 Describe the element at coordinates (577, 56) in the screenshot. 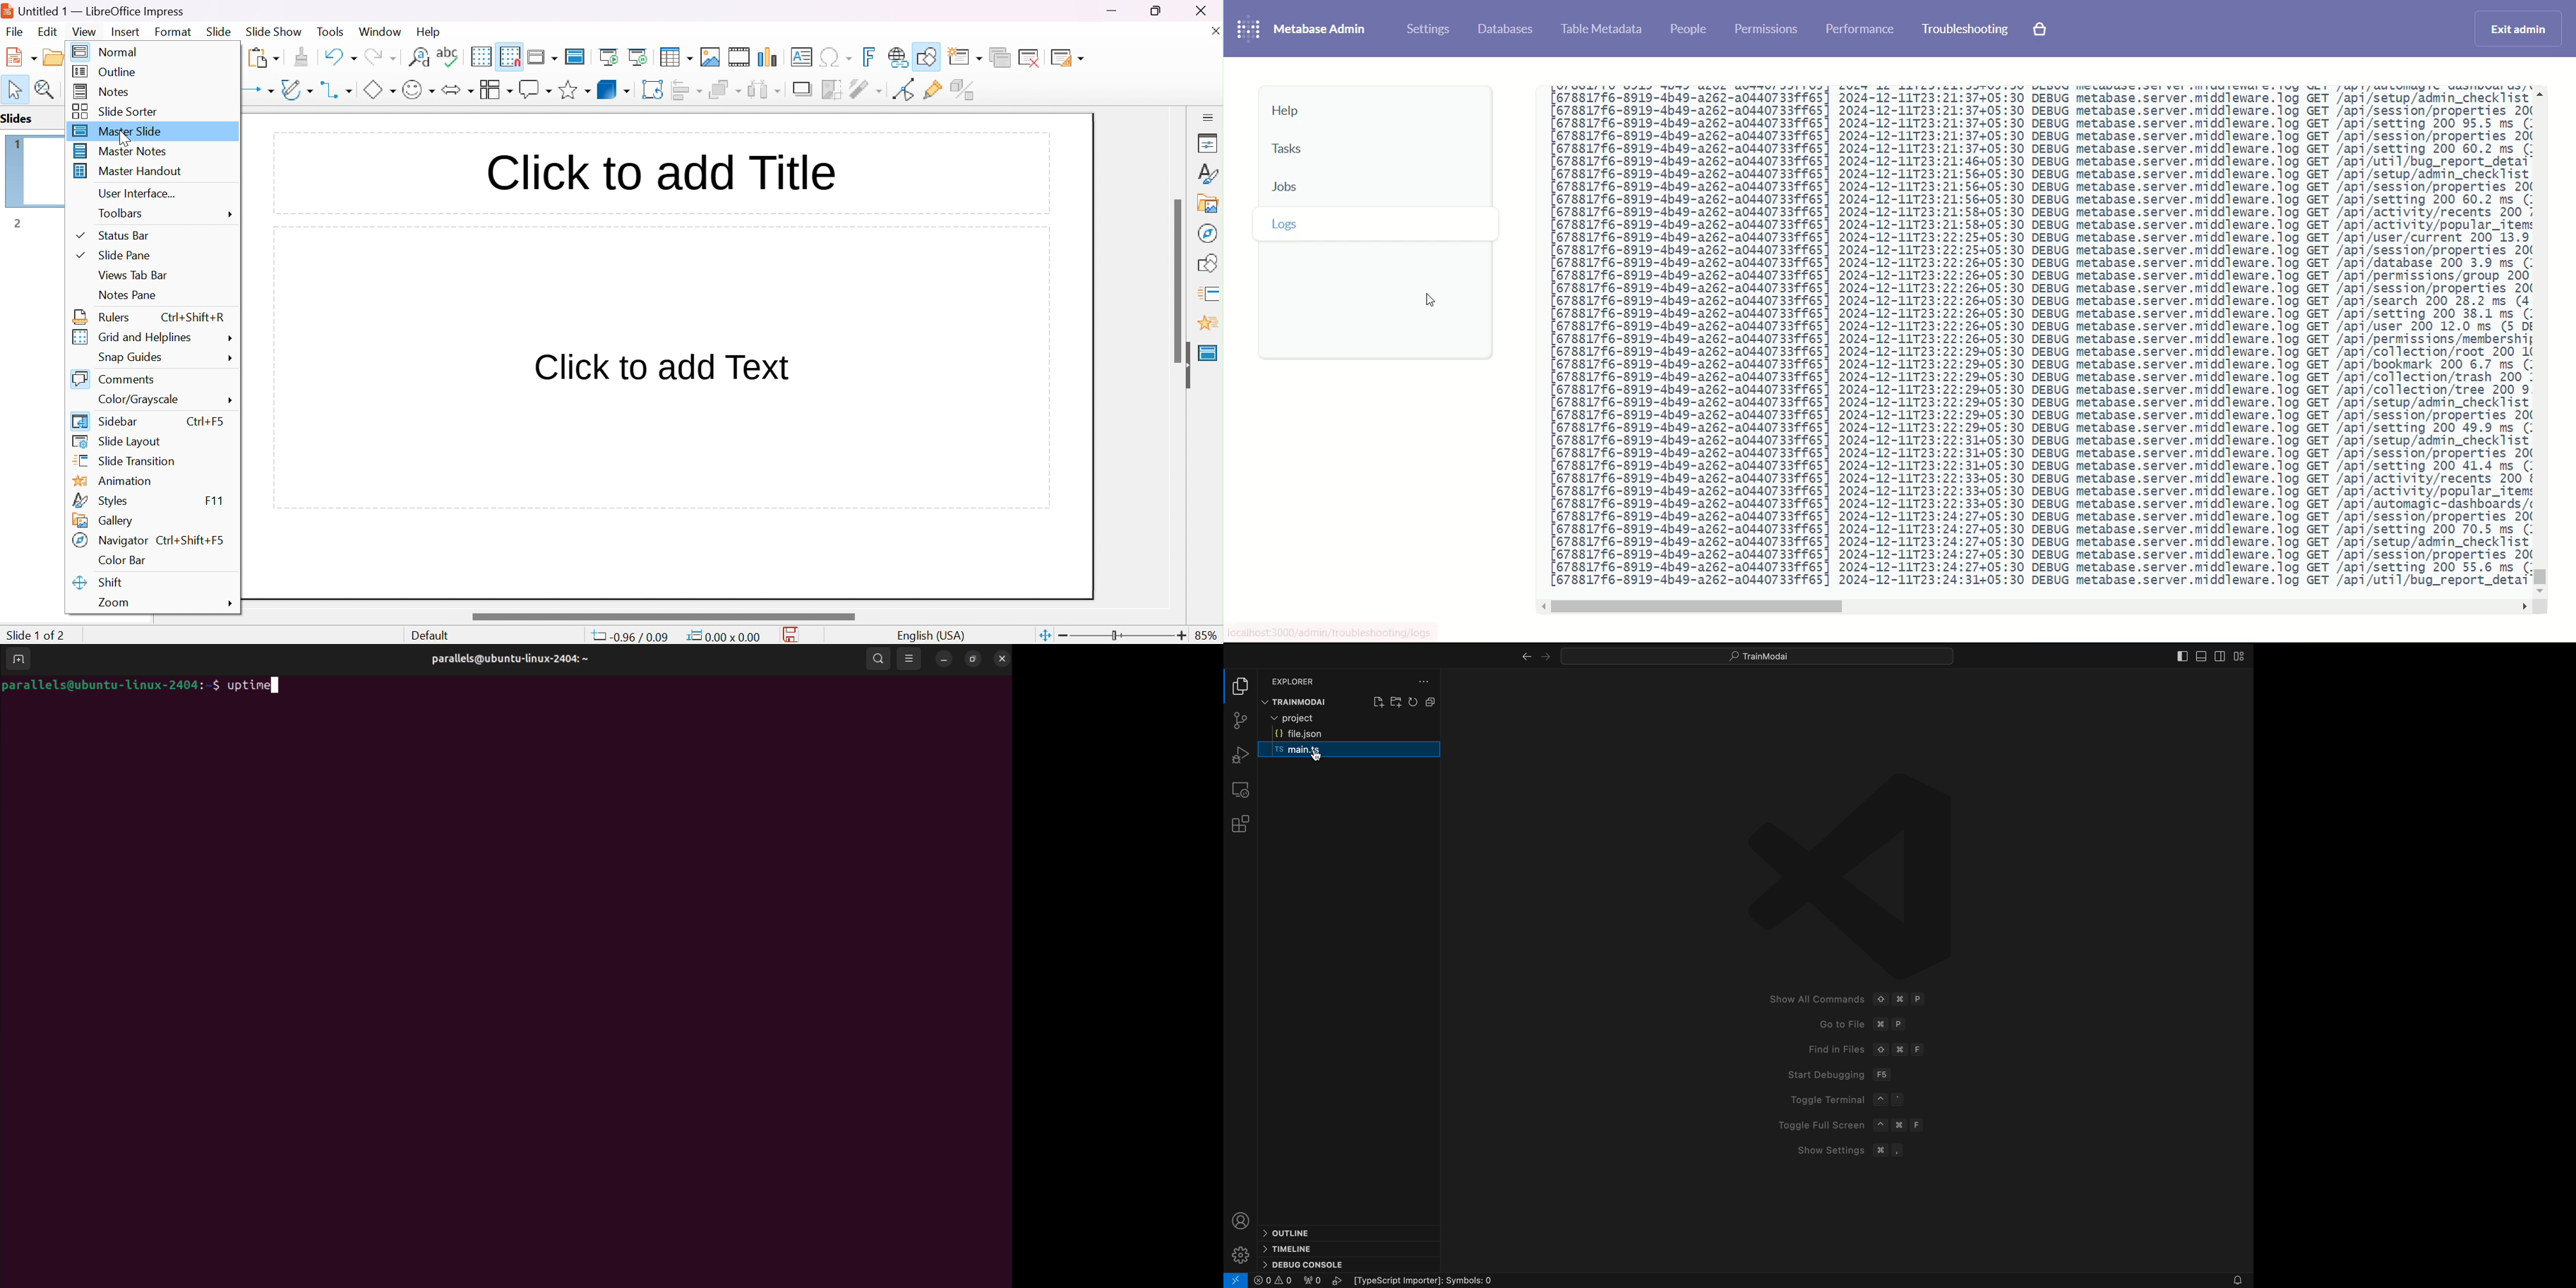

I see `master slide` at that location.